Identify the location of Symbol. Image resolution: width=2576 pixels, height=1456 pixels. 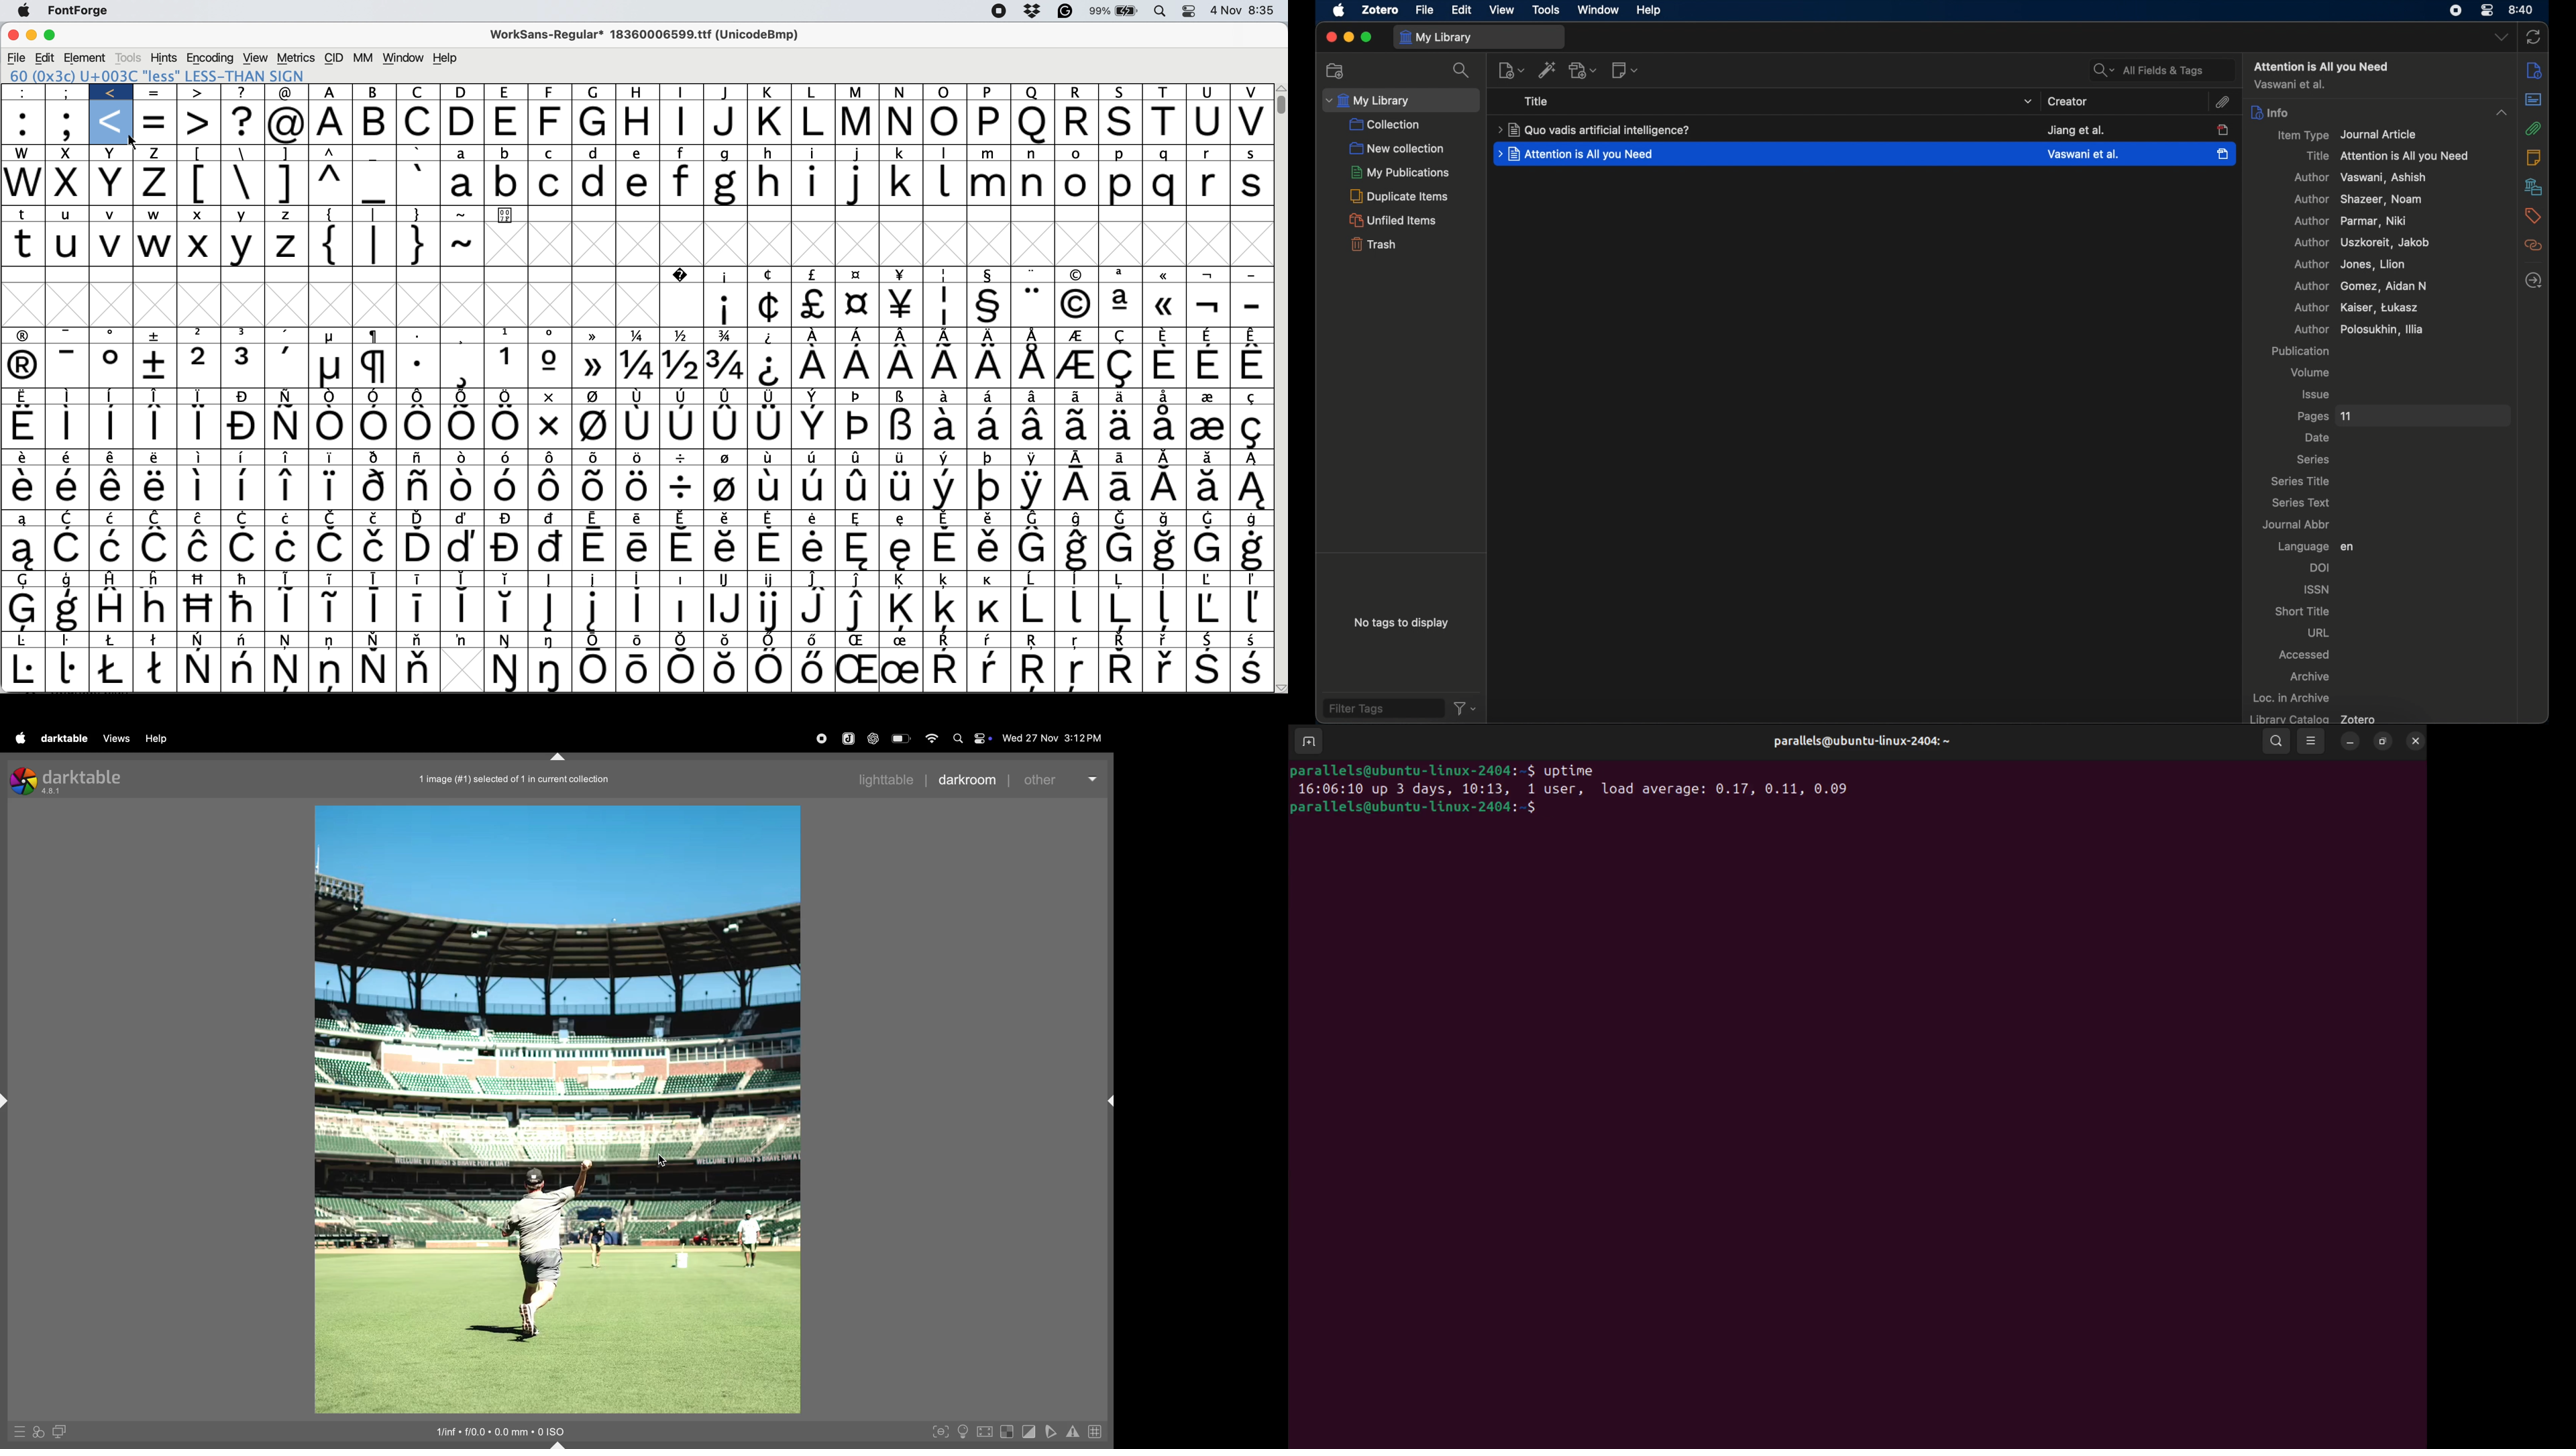
(1164, 274).